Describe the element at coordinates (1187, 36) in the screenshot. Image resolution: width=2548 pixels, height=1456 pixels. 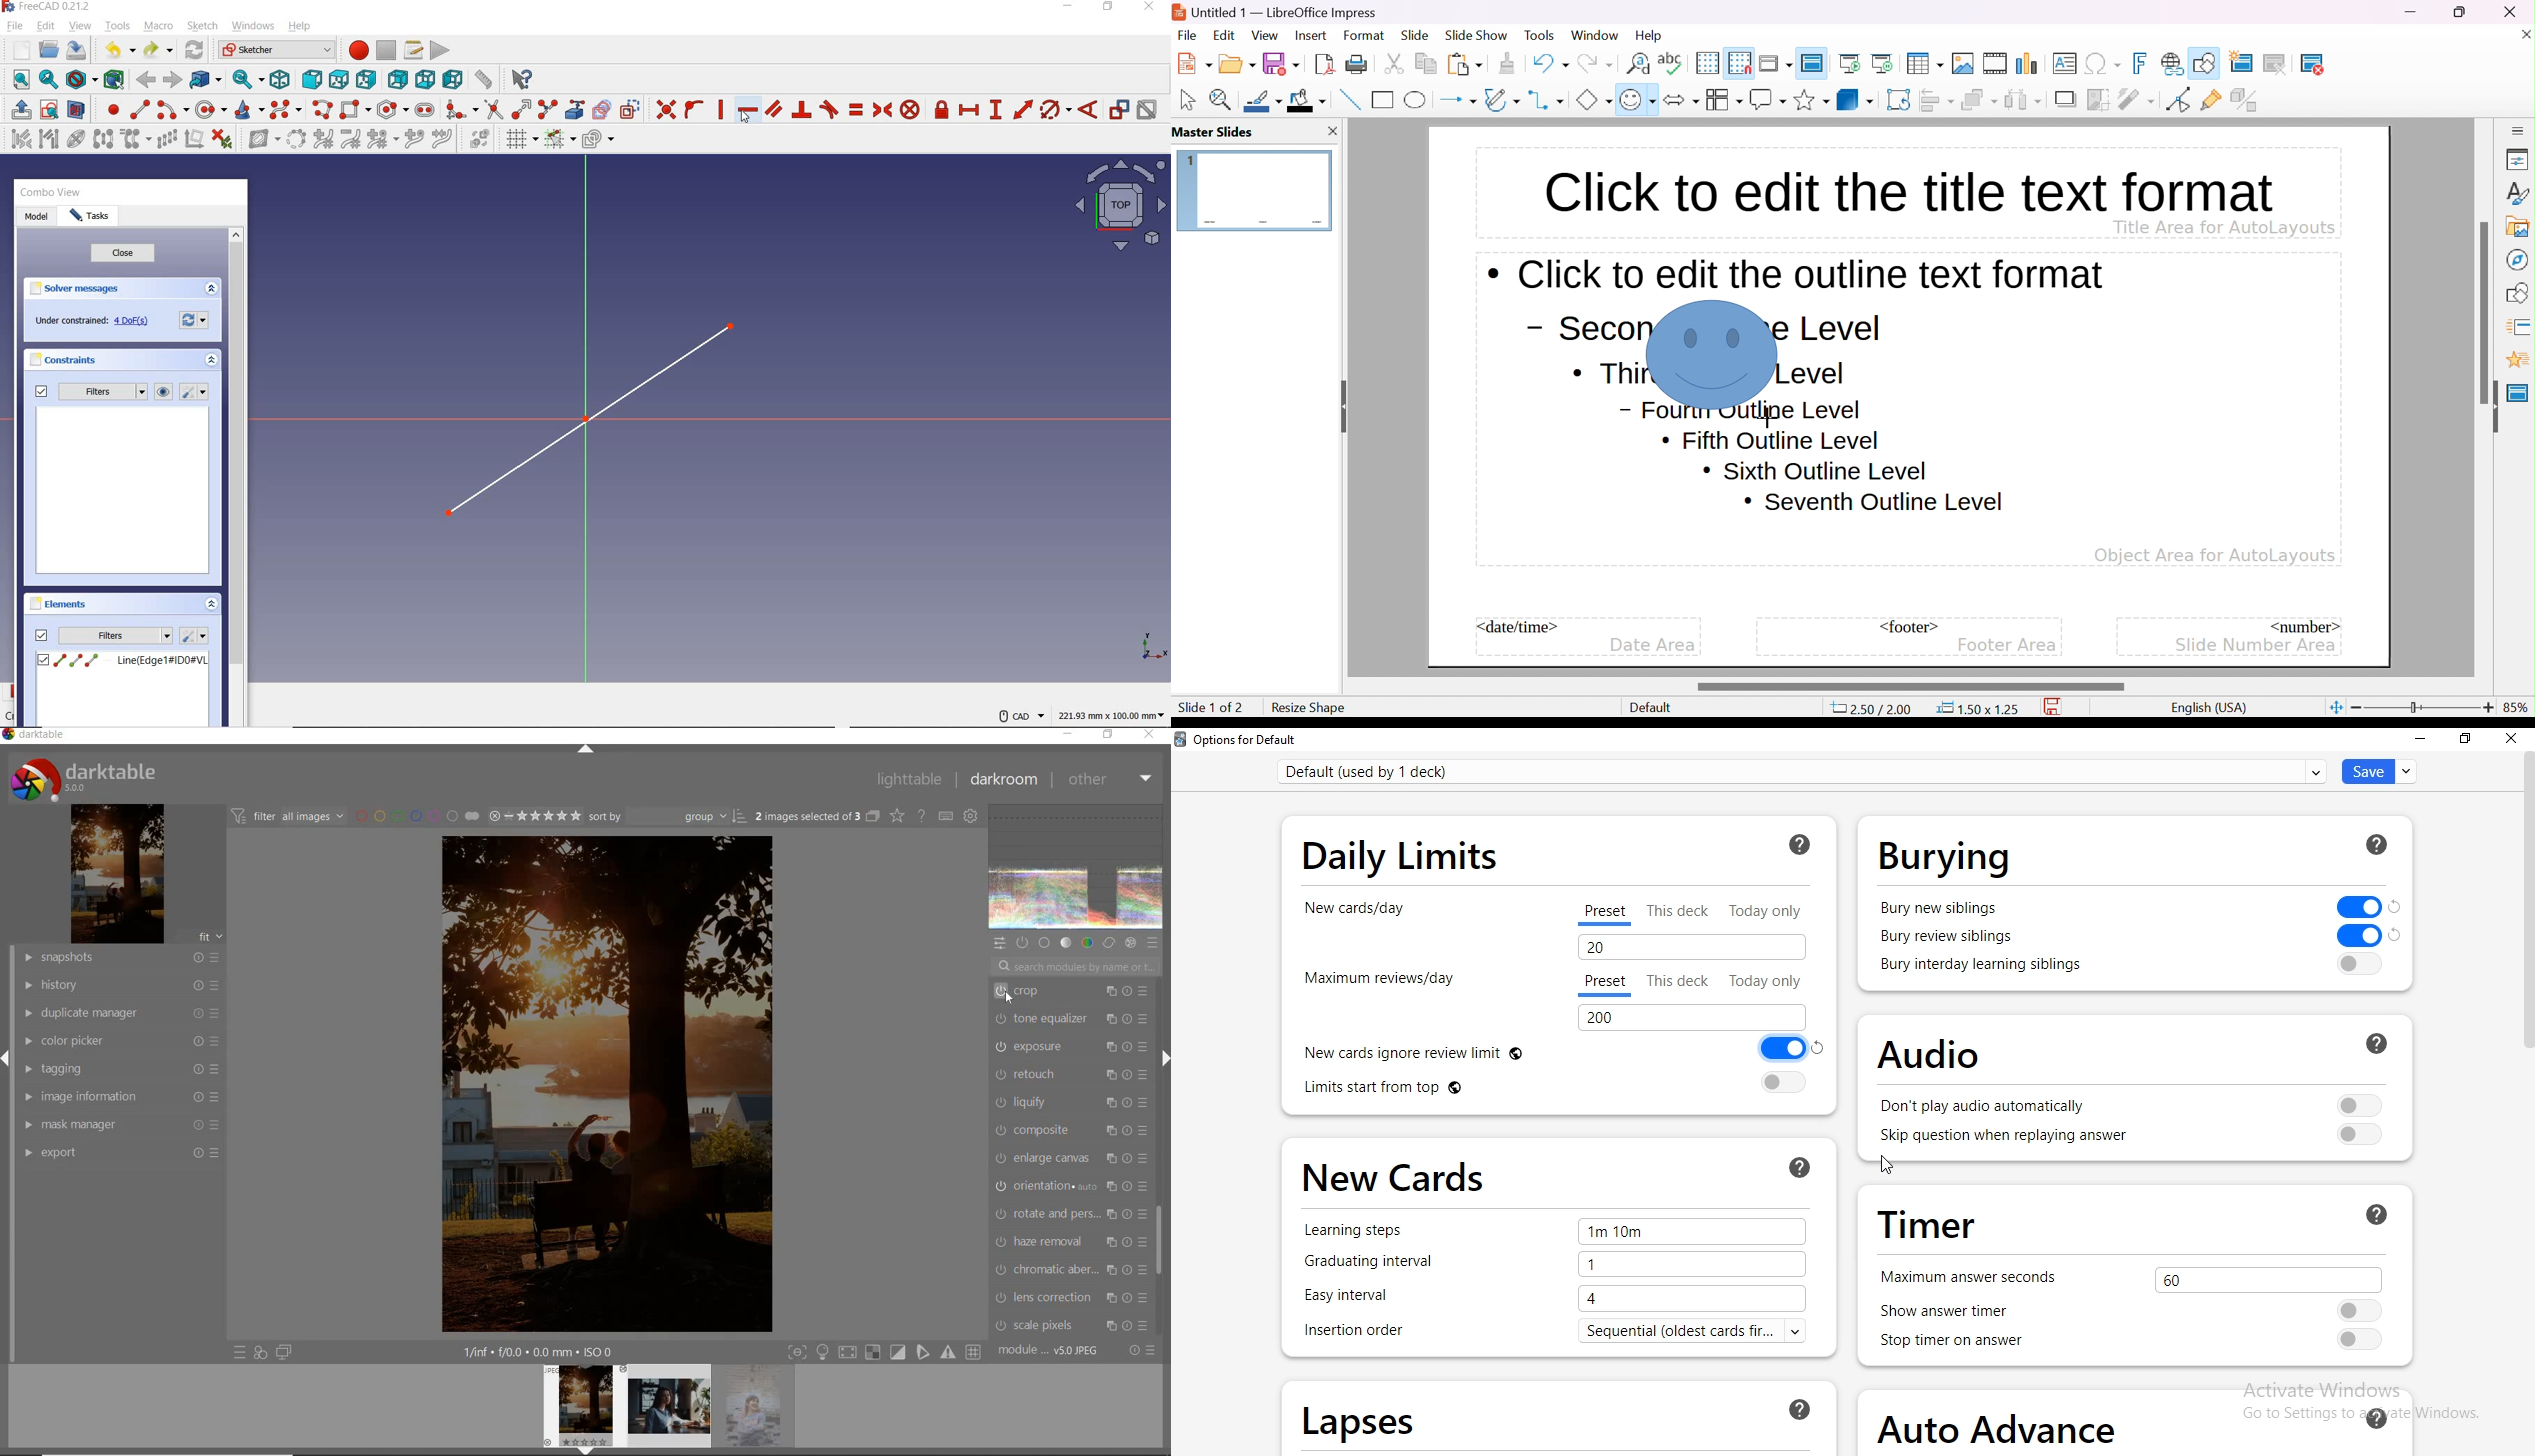
I see `file` at that location.